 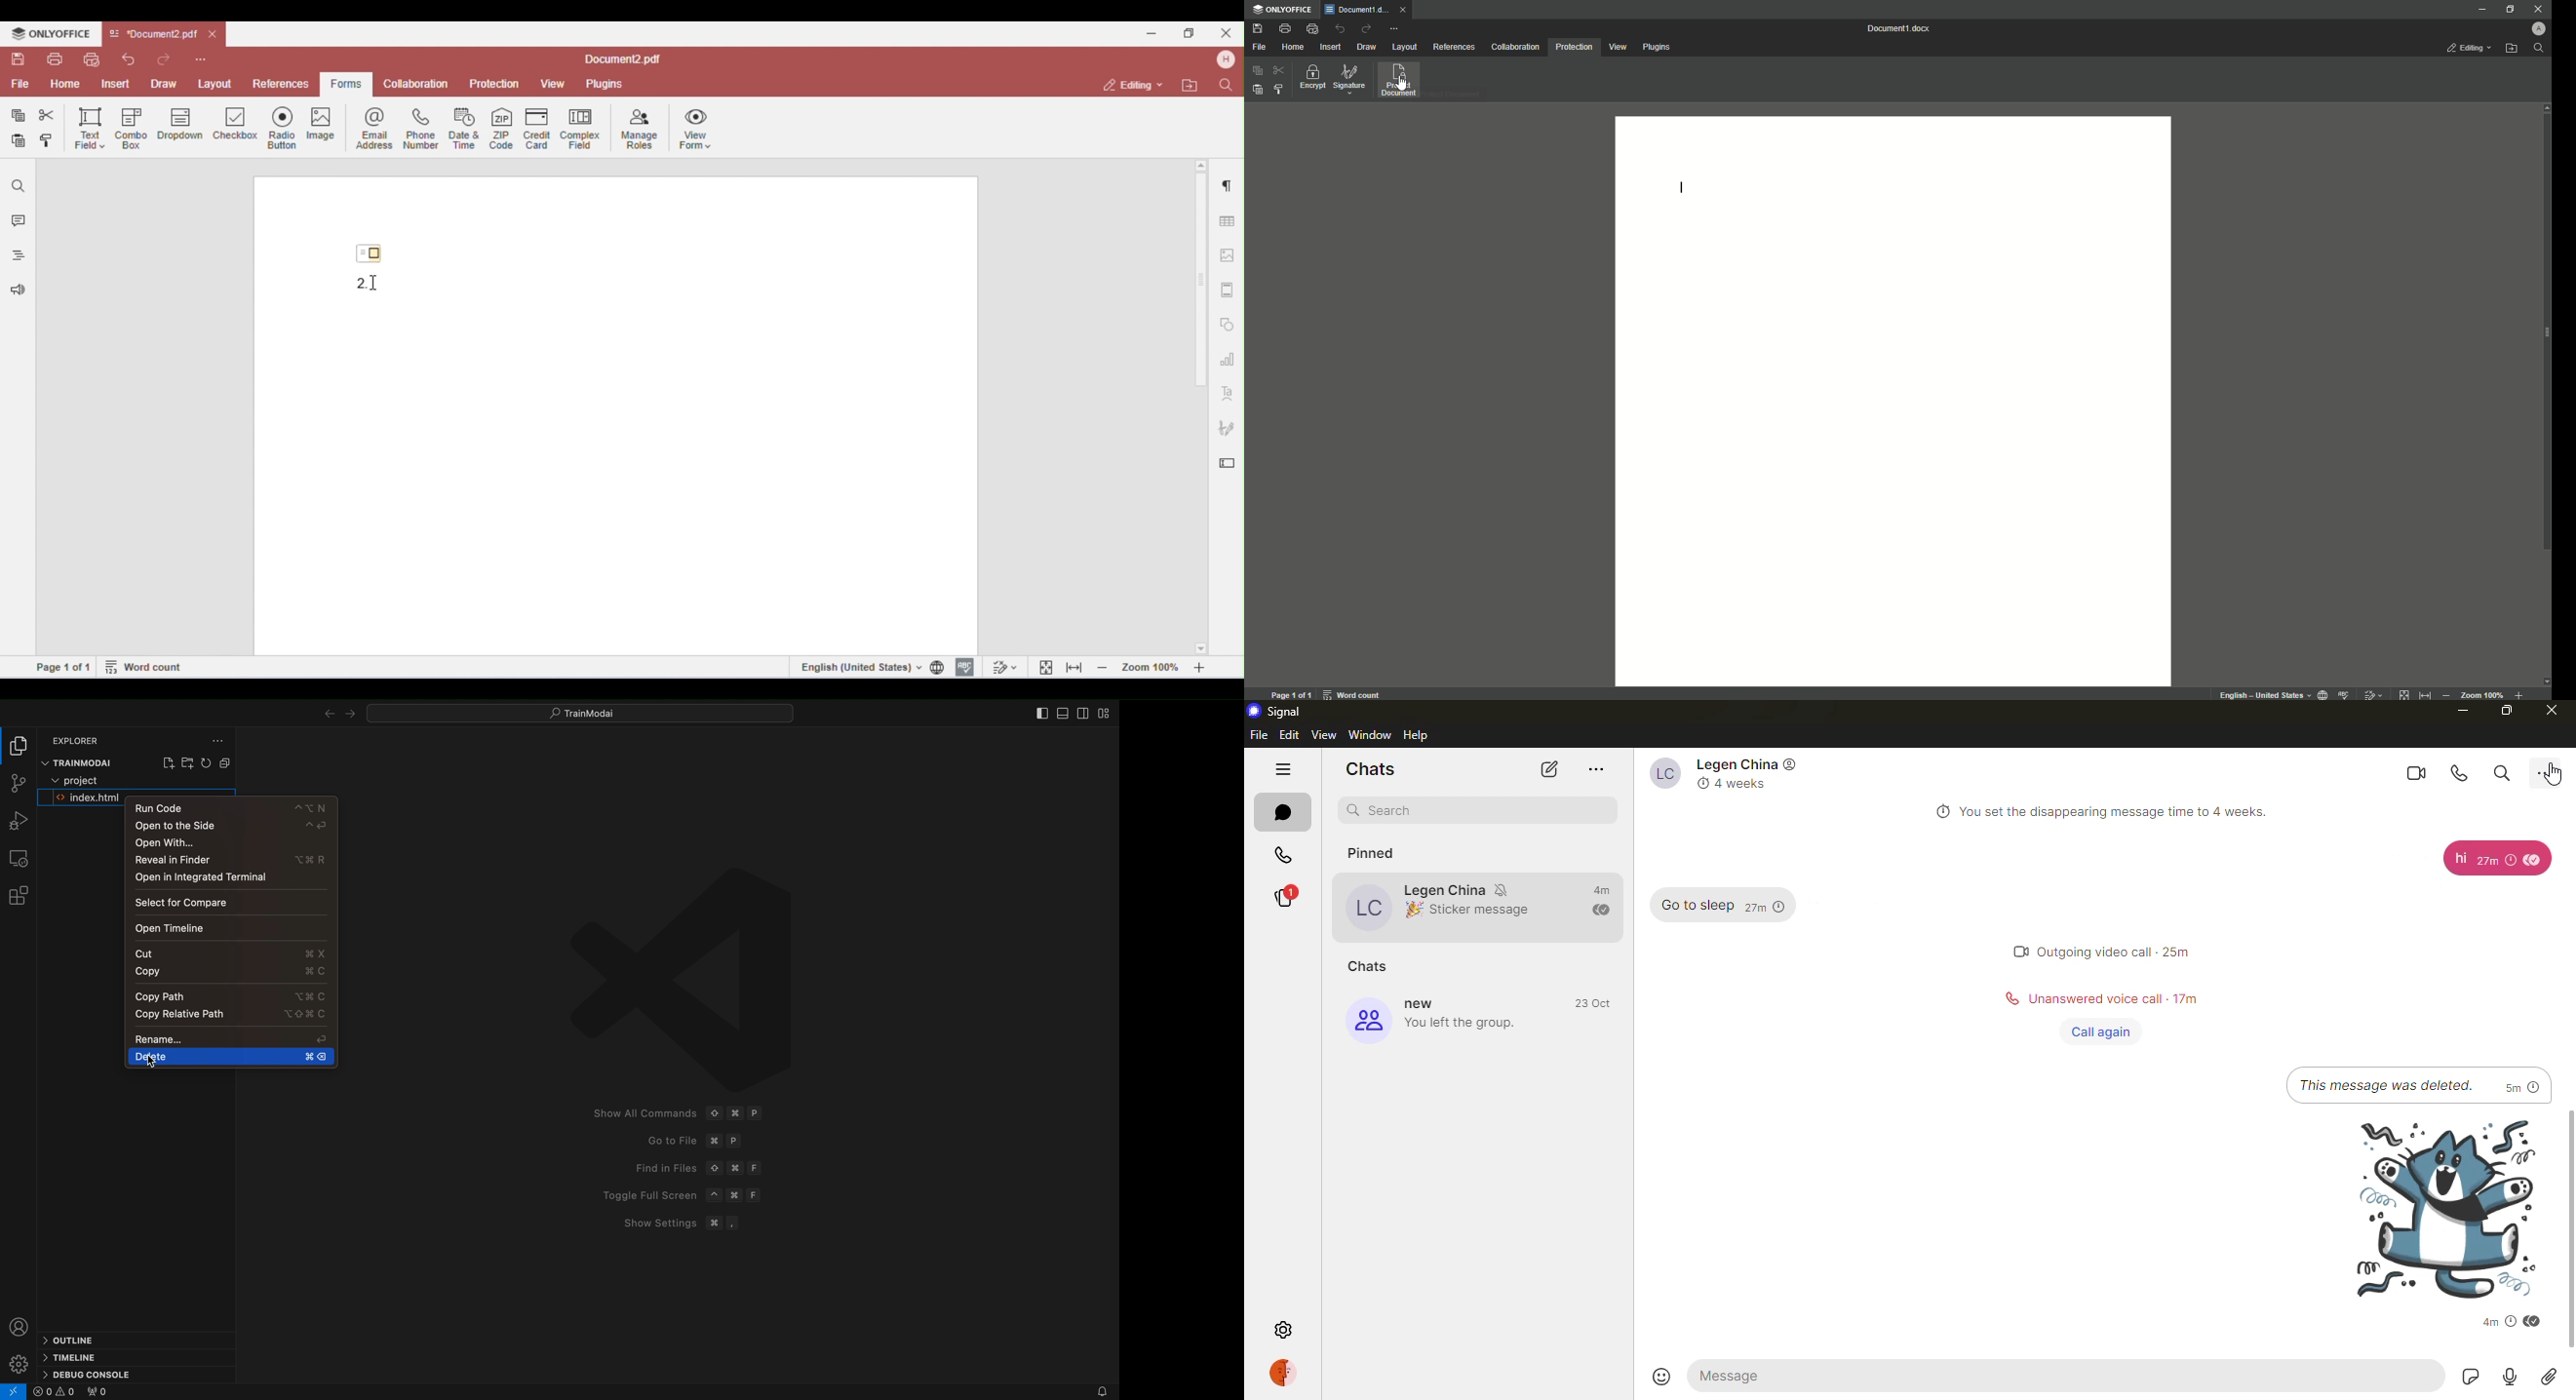 What do you see at coordinates (1393, 28) in the screenshot?
I see `More Actions` at bounding box center [1393, 28].